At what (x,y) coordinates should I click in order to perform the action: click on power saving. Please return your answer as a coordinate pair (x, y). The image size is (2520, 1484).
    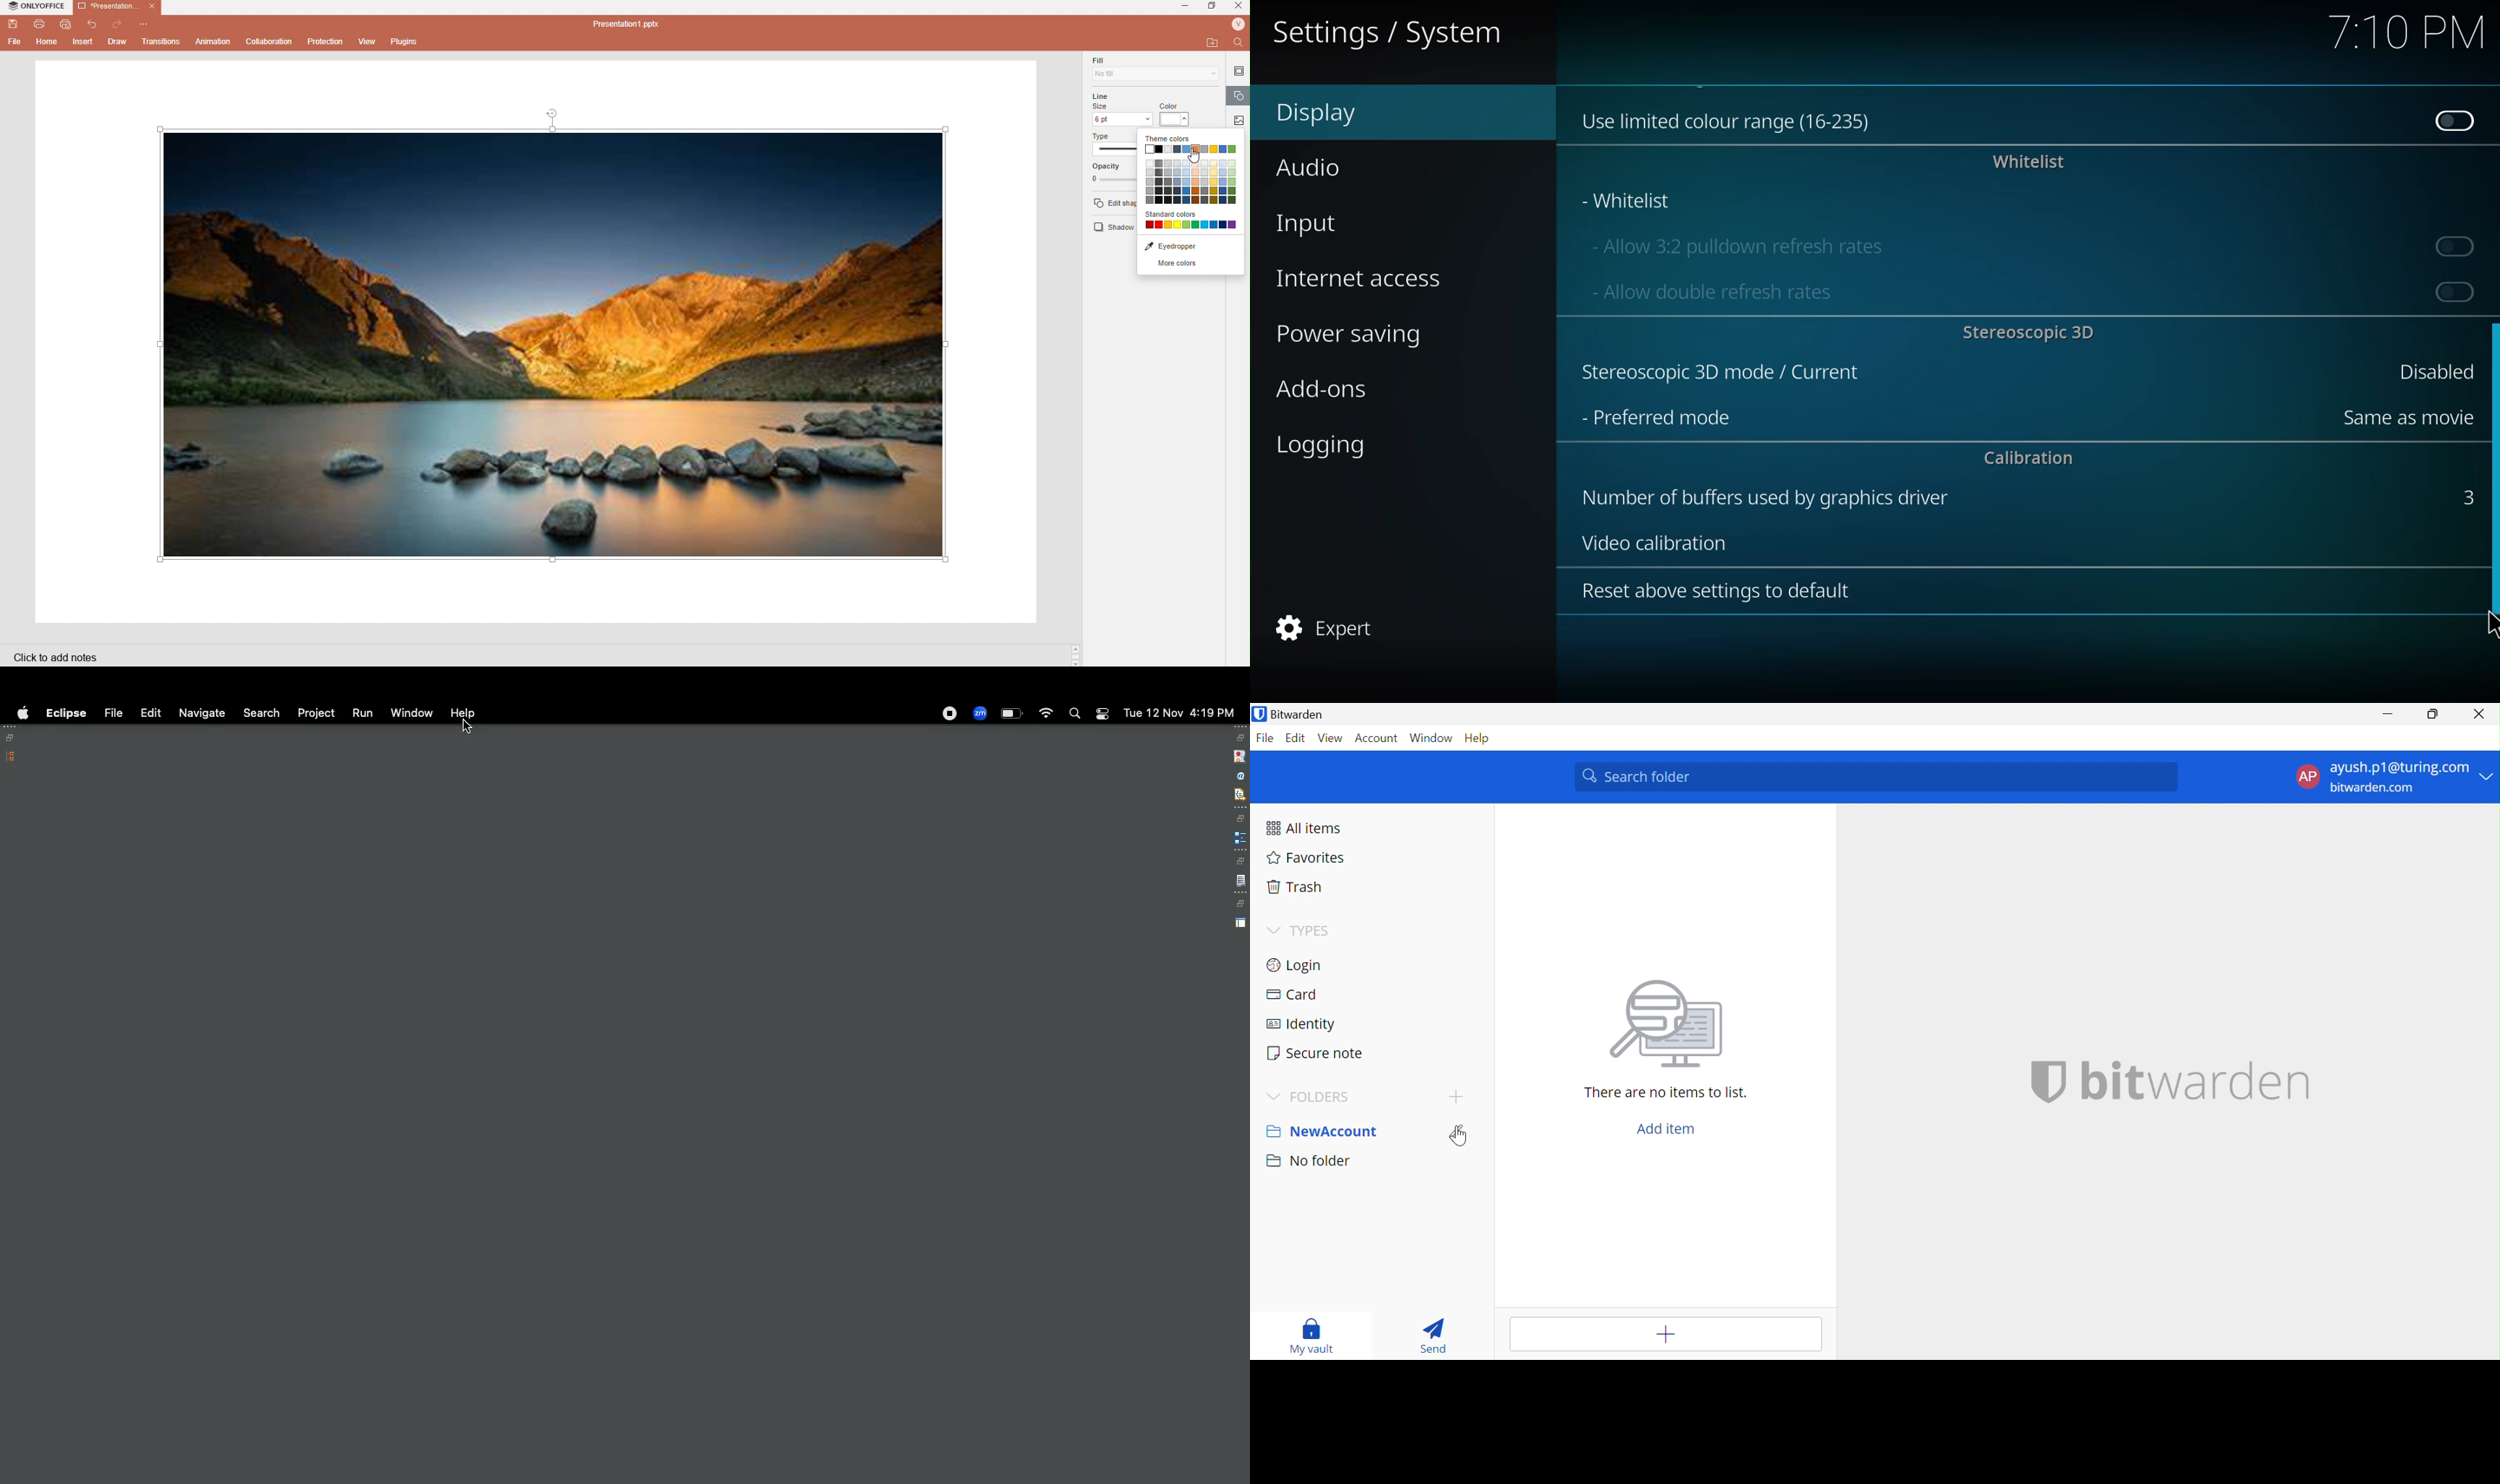
    Looking at the image, I should click on (1358, 336).